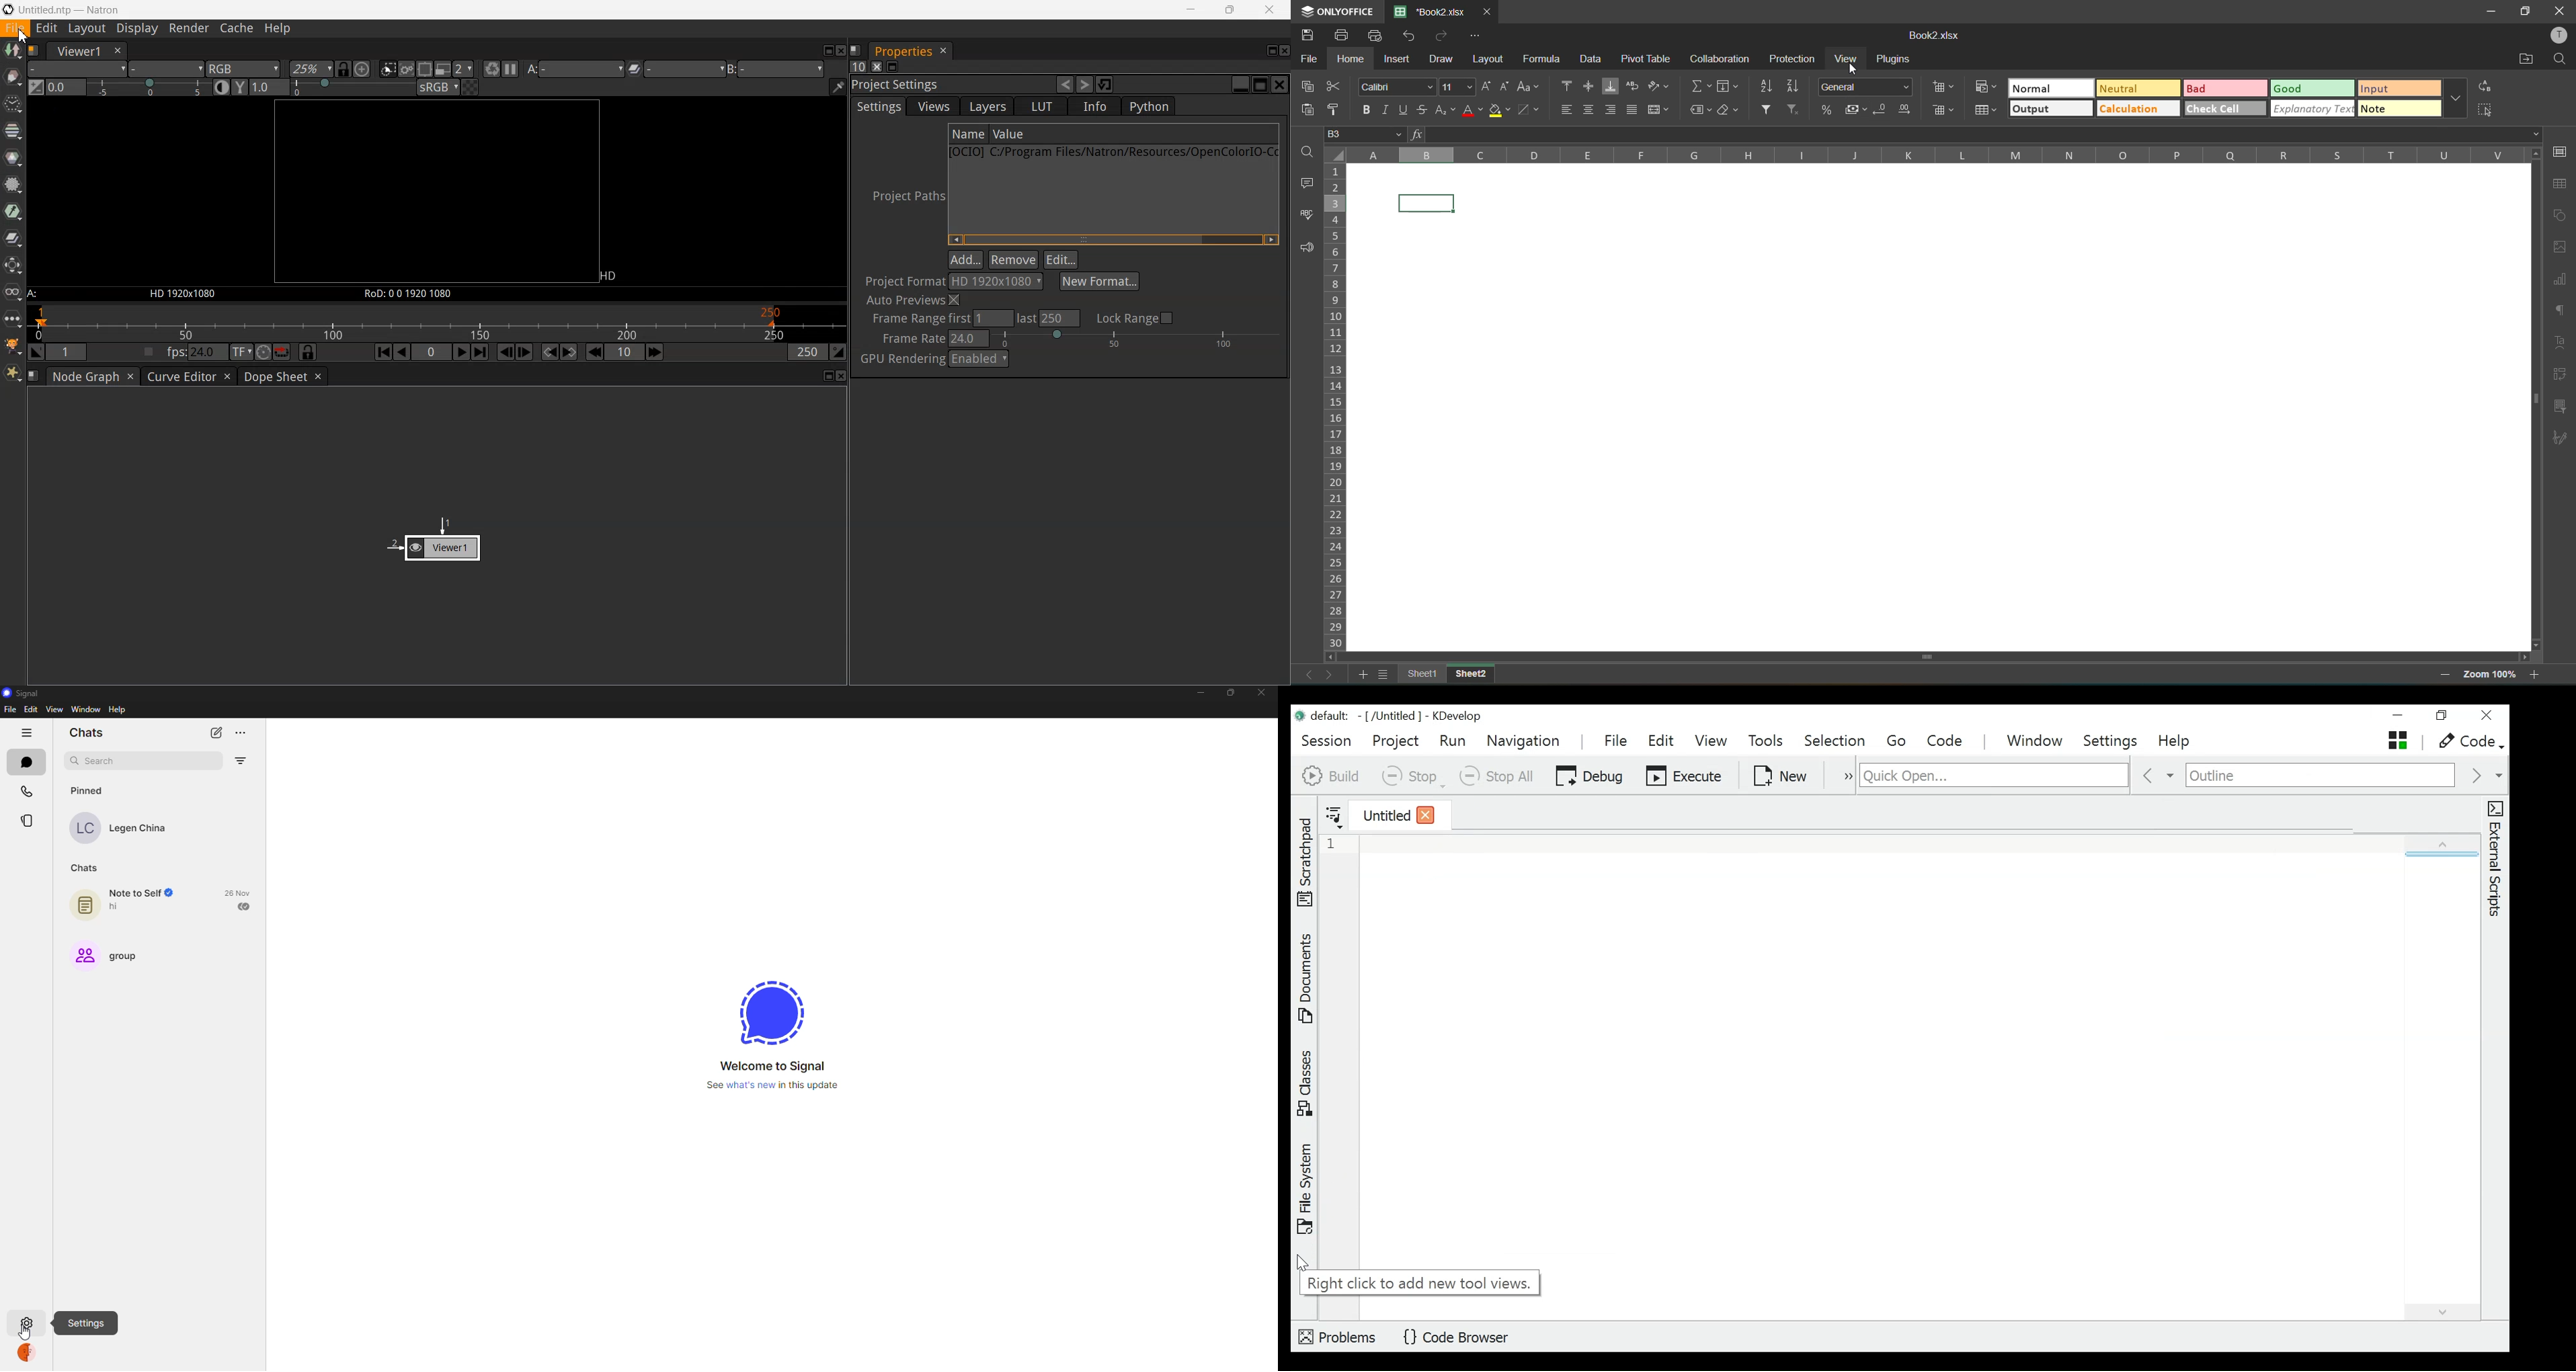 The height and width of the screenshot is (1372, 2576). What do you see at coordinates (1829, 110) in the screenshot?
I see `percent` at bounding box center [1829, 110].